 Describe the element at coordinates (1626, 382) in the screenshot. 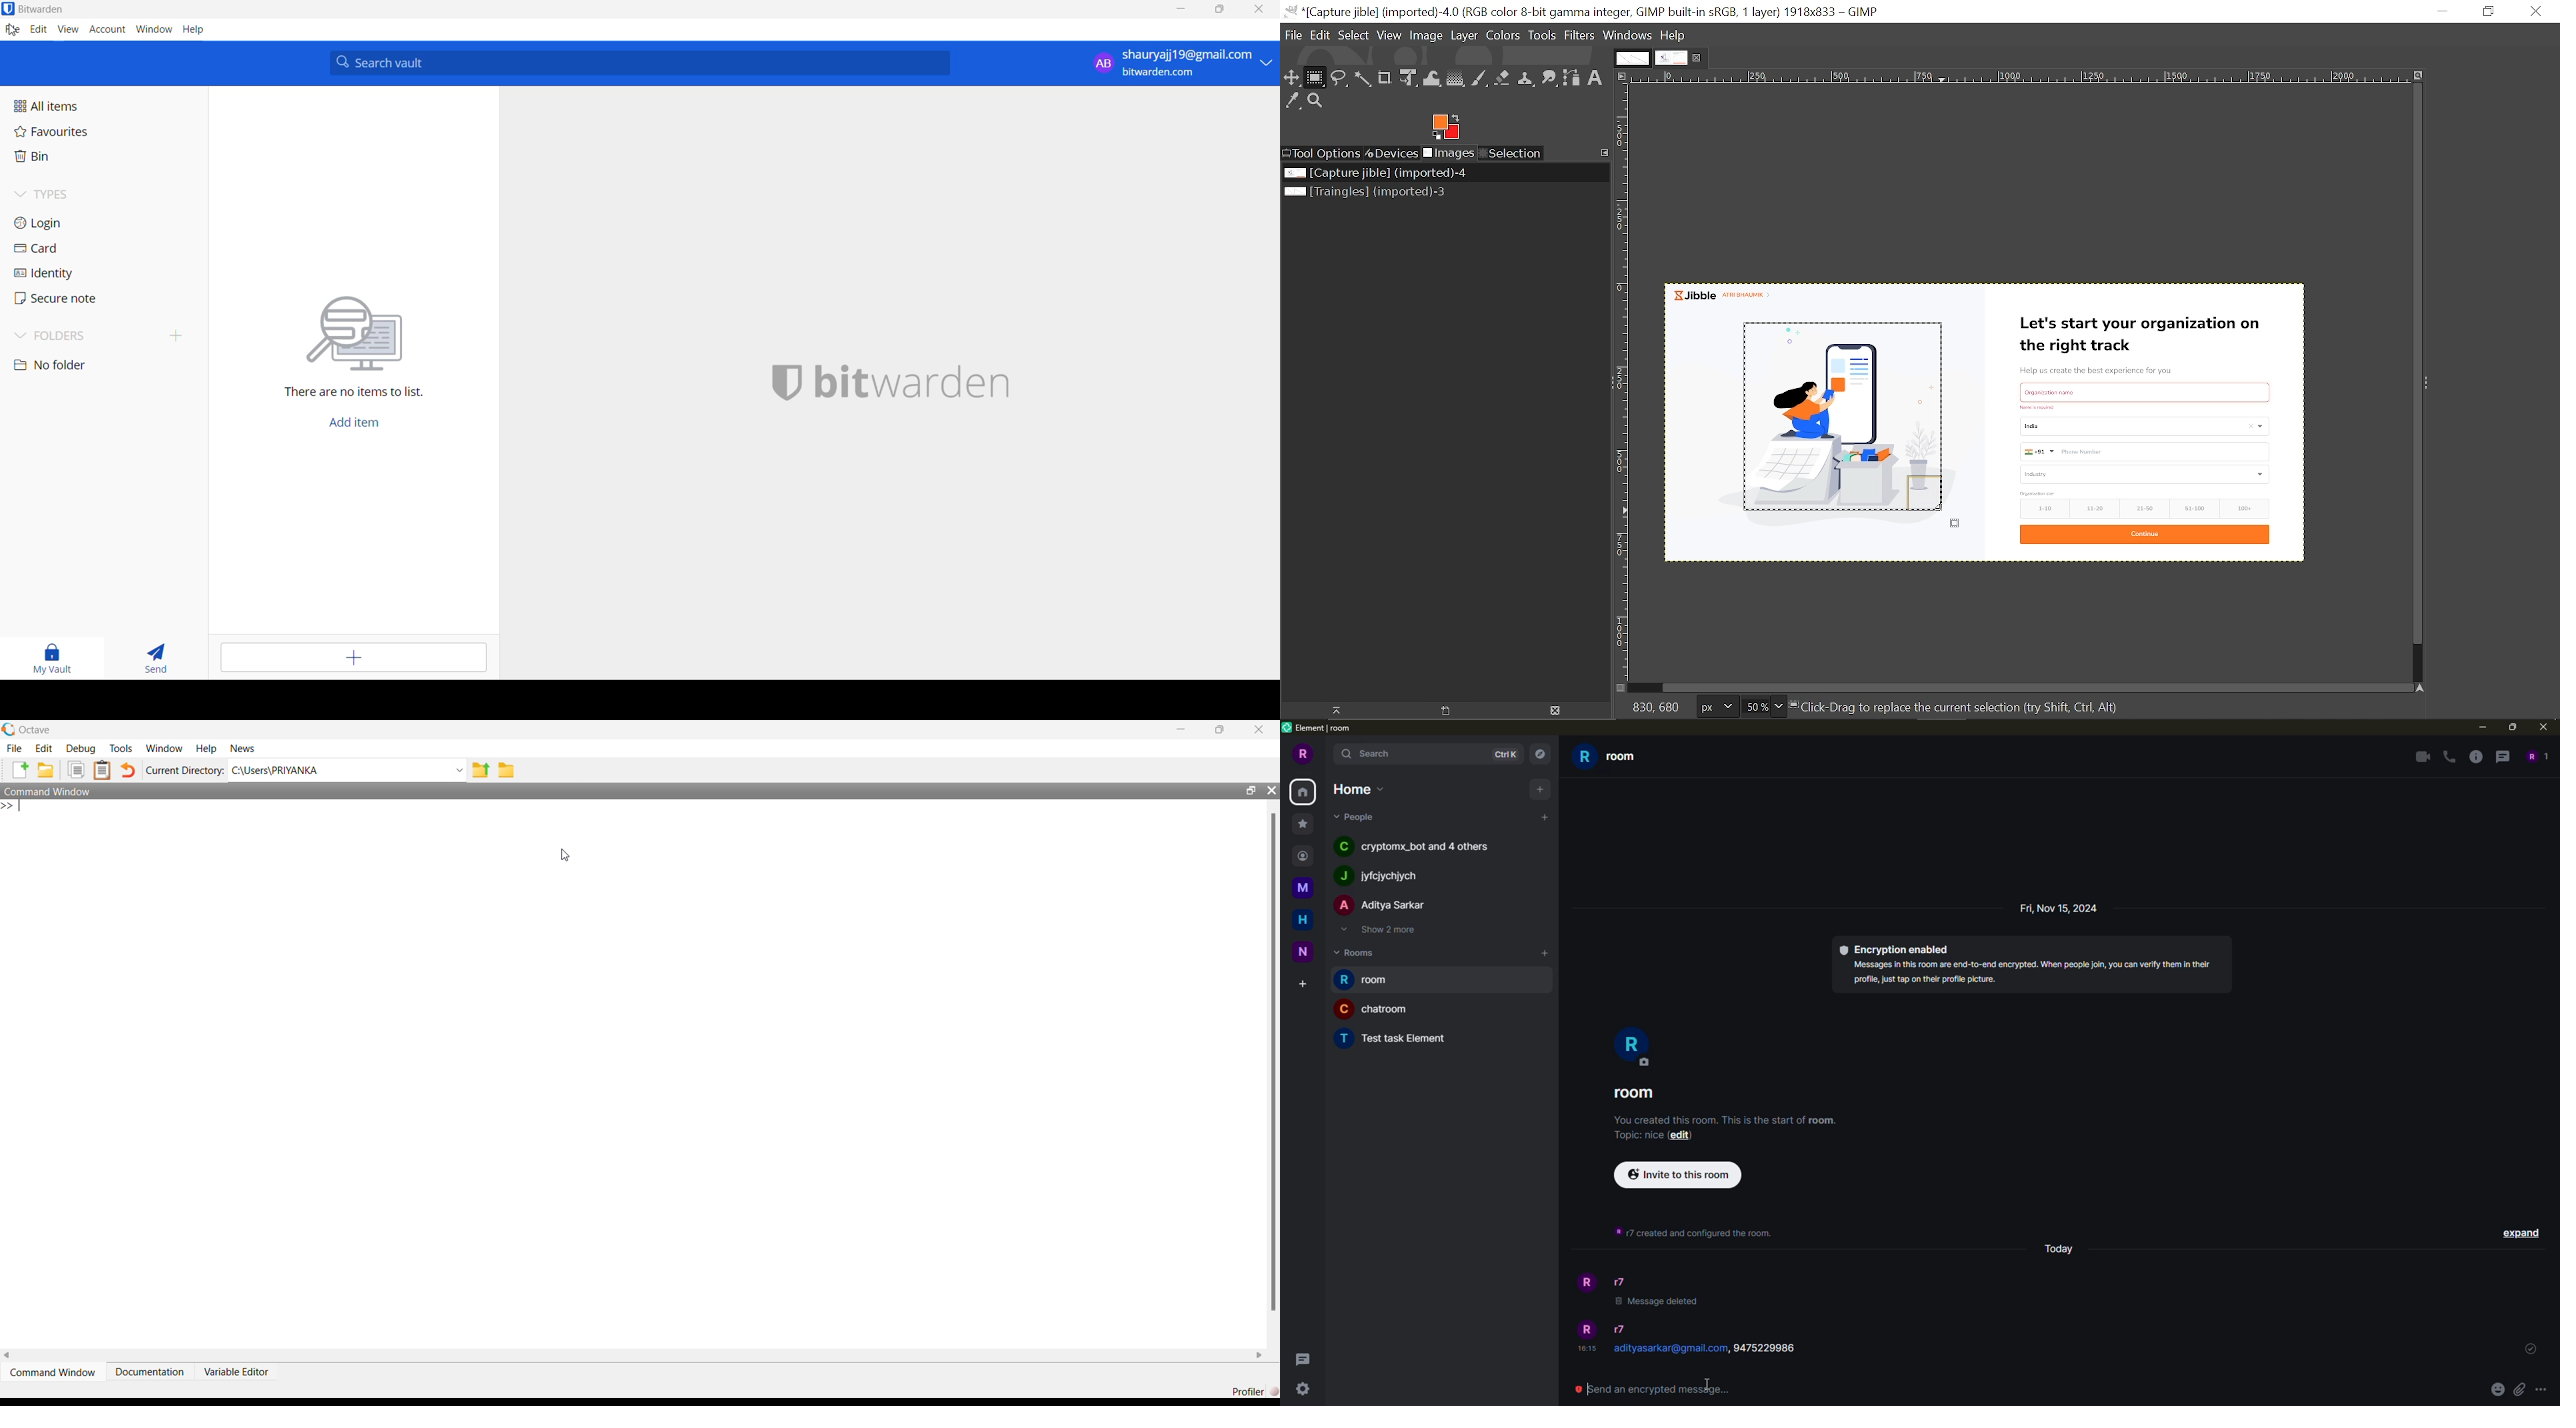

I see `Vertical label` at that location.